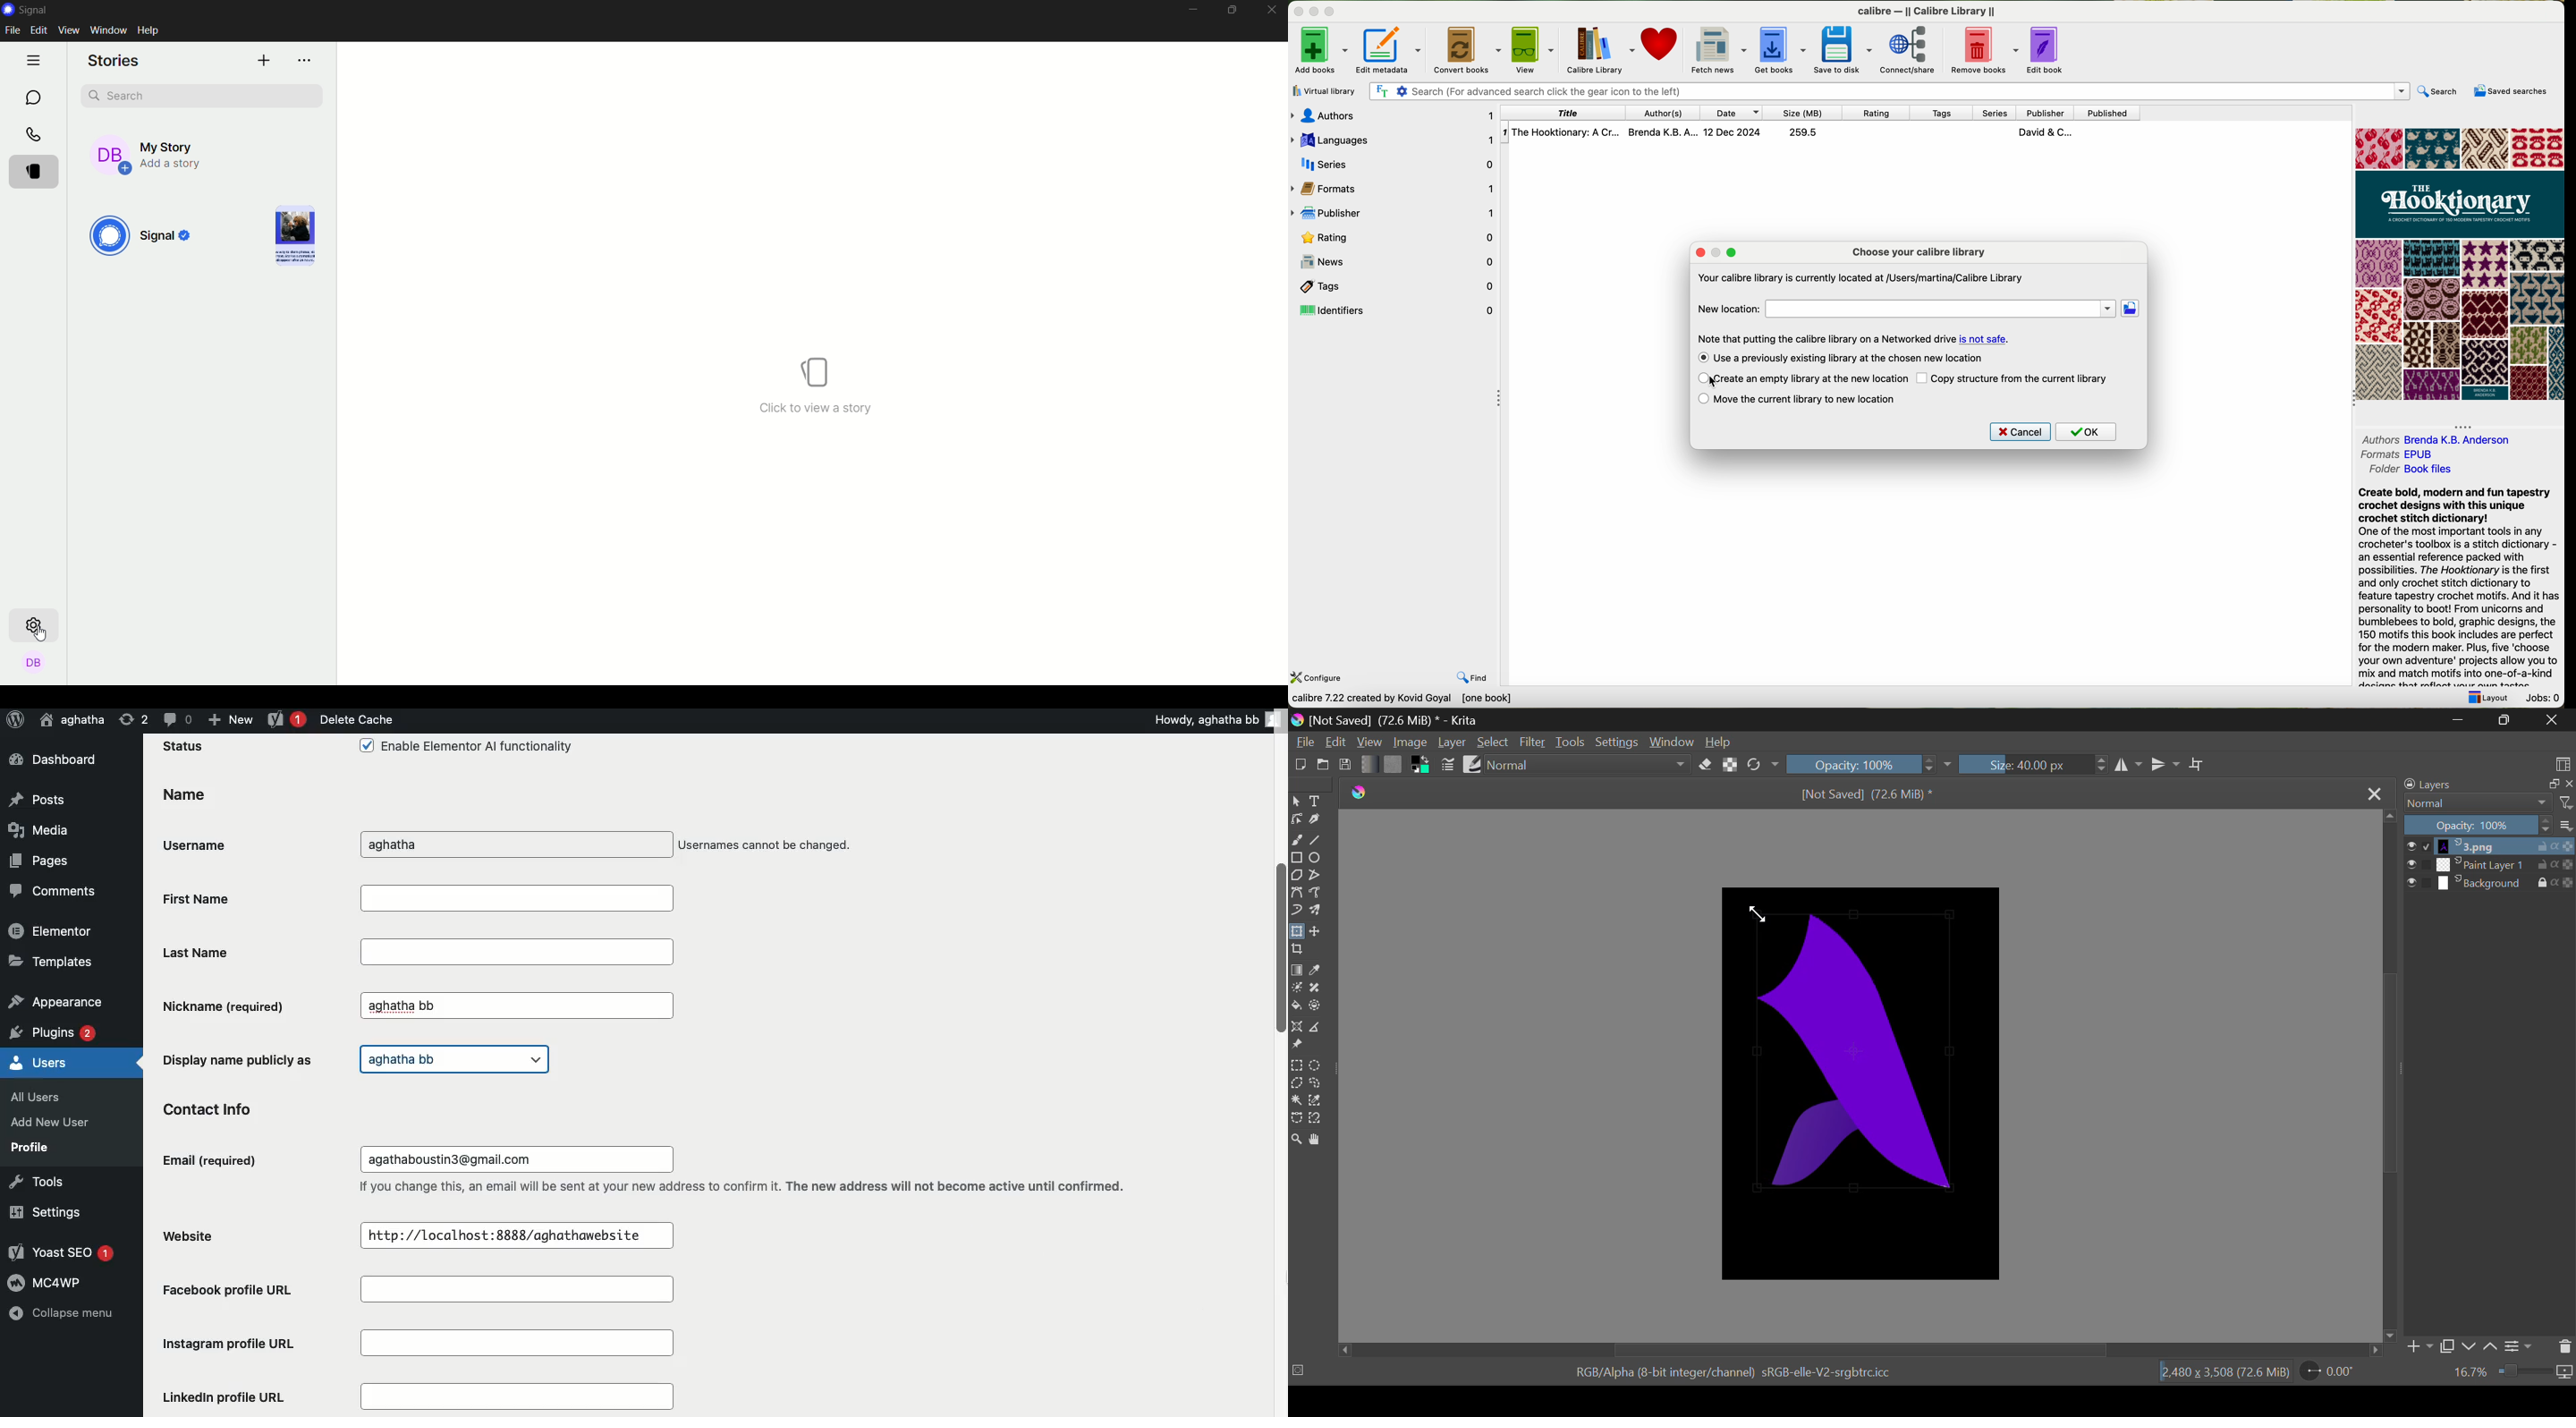  I want to click on Revision, so click(134, 718).